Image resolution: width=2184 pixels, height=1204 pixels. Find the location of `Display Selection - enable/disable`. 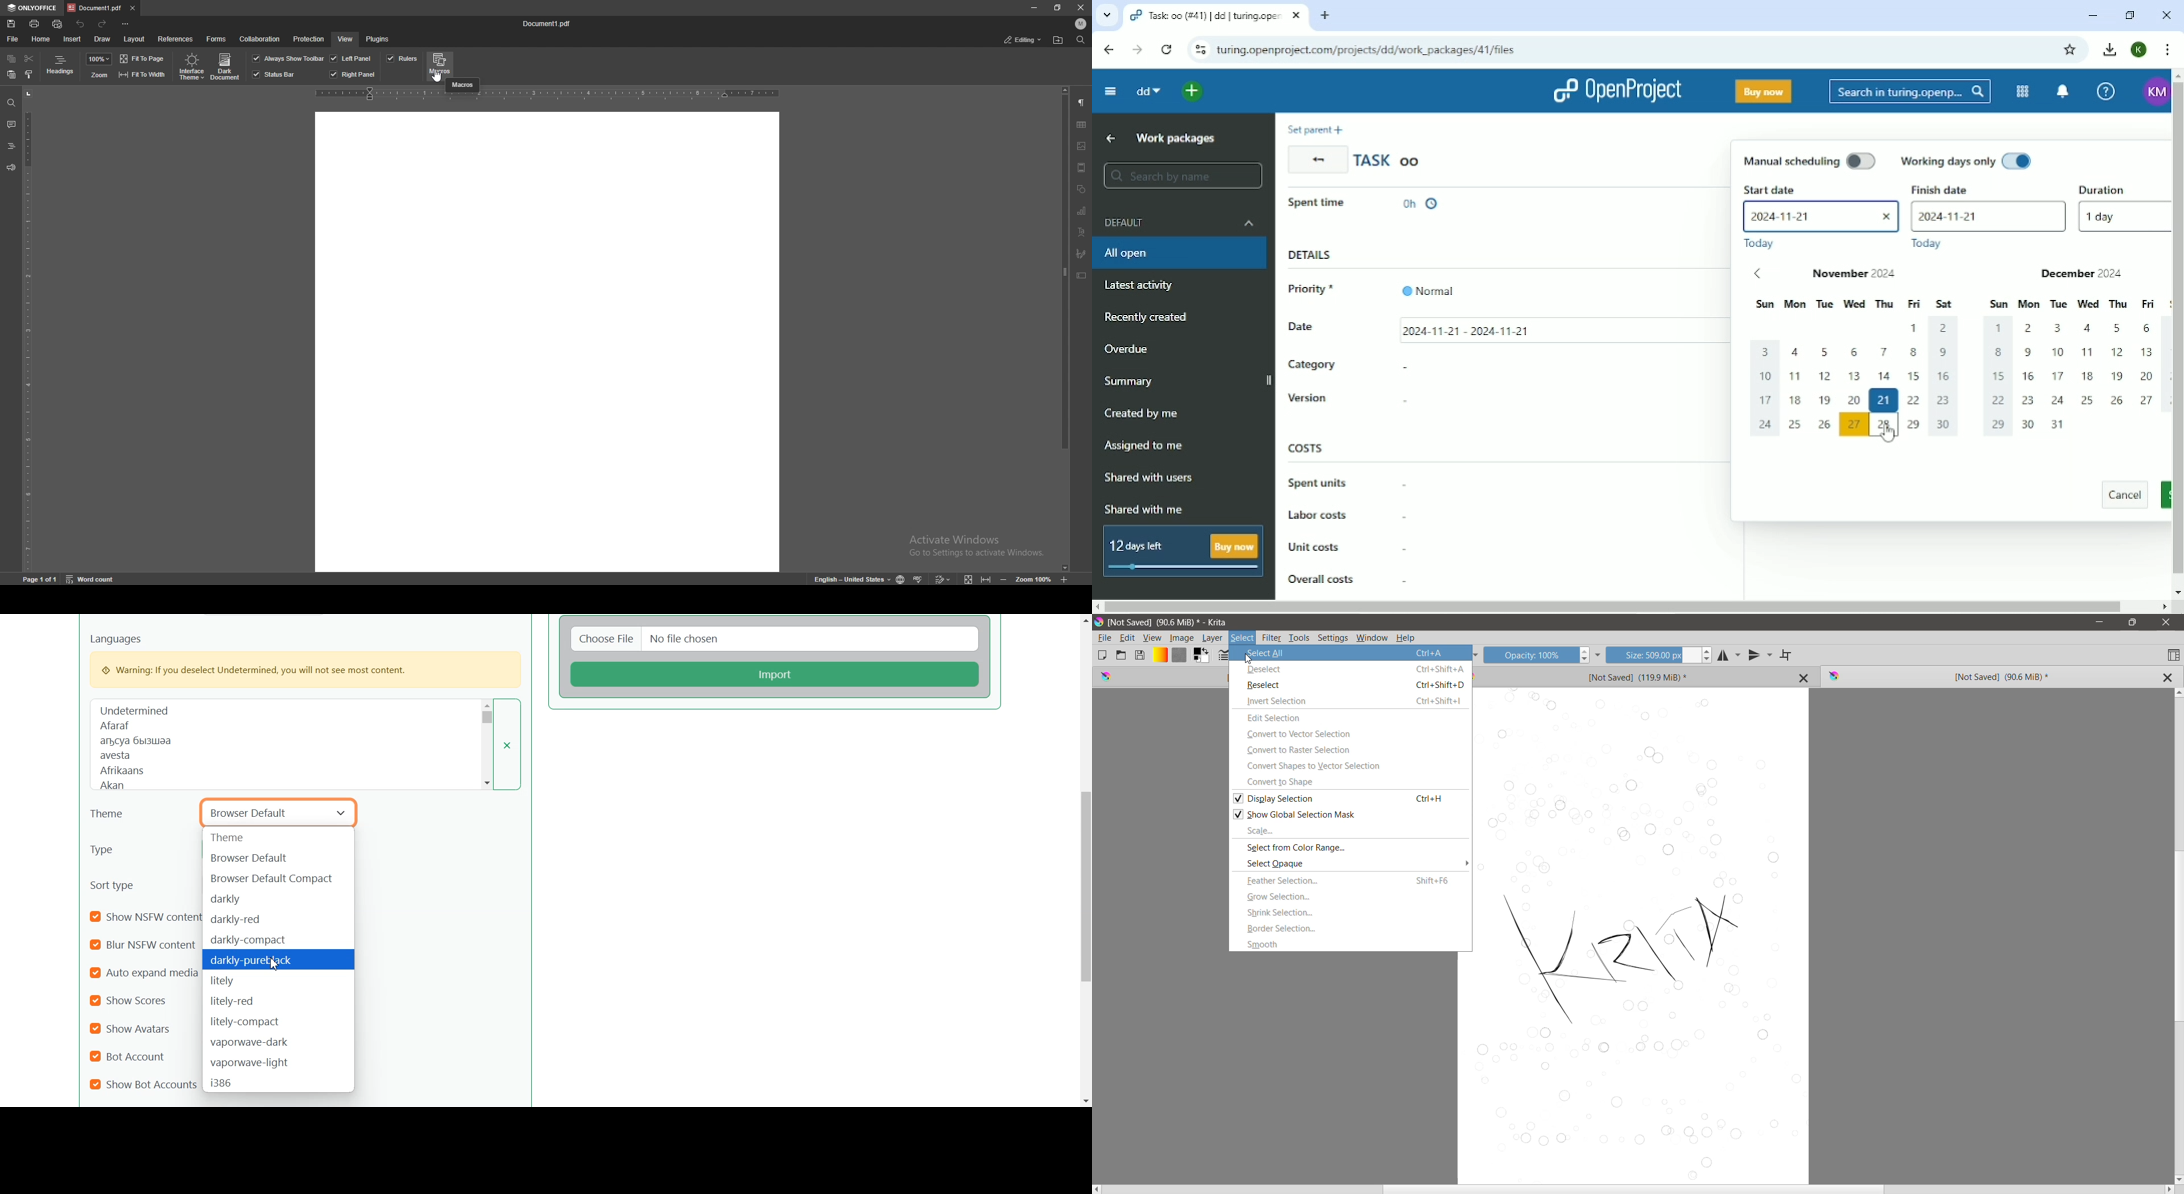

Display Selection - enable/disable is located at coordinates (1350, 798).